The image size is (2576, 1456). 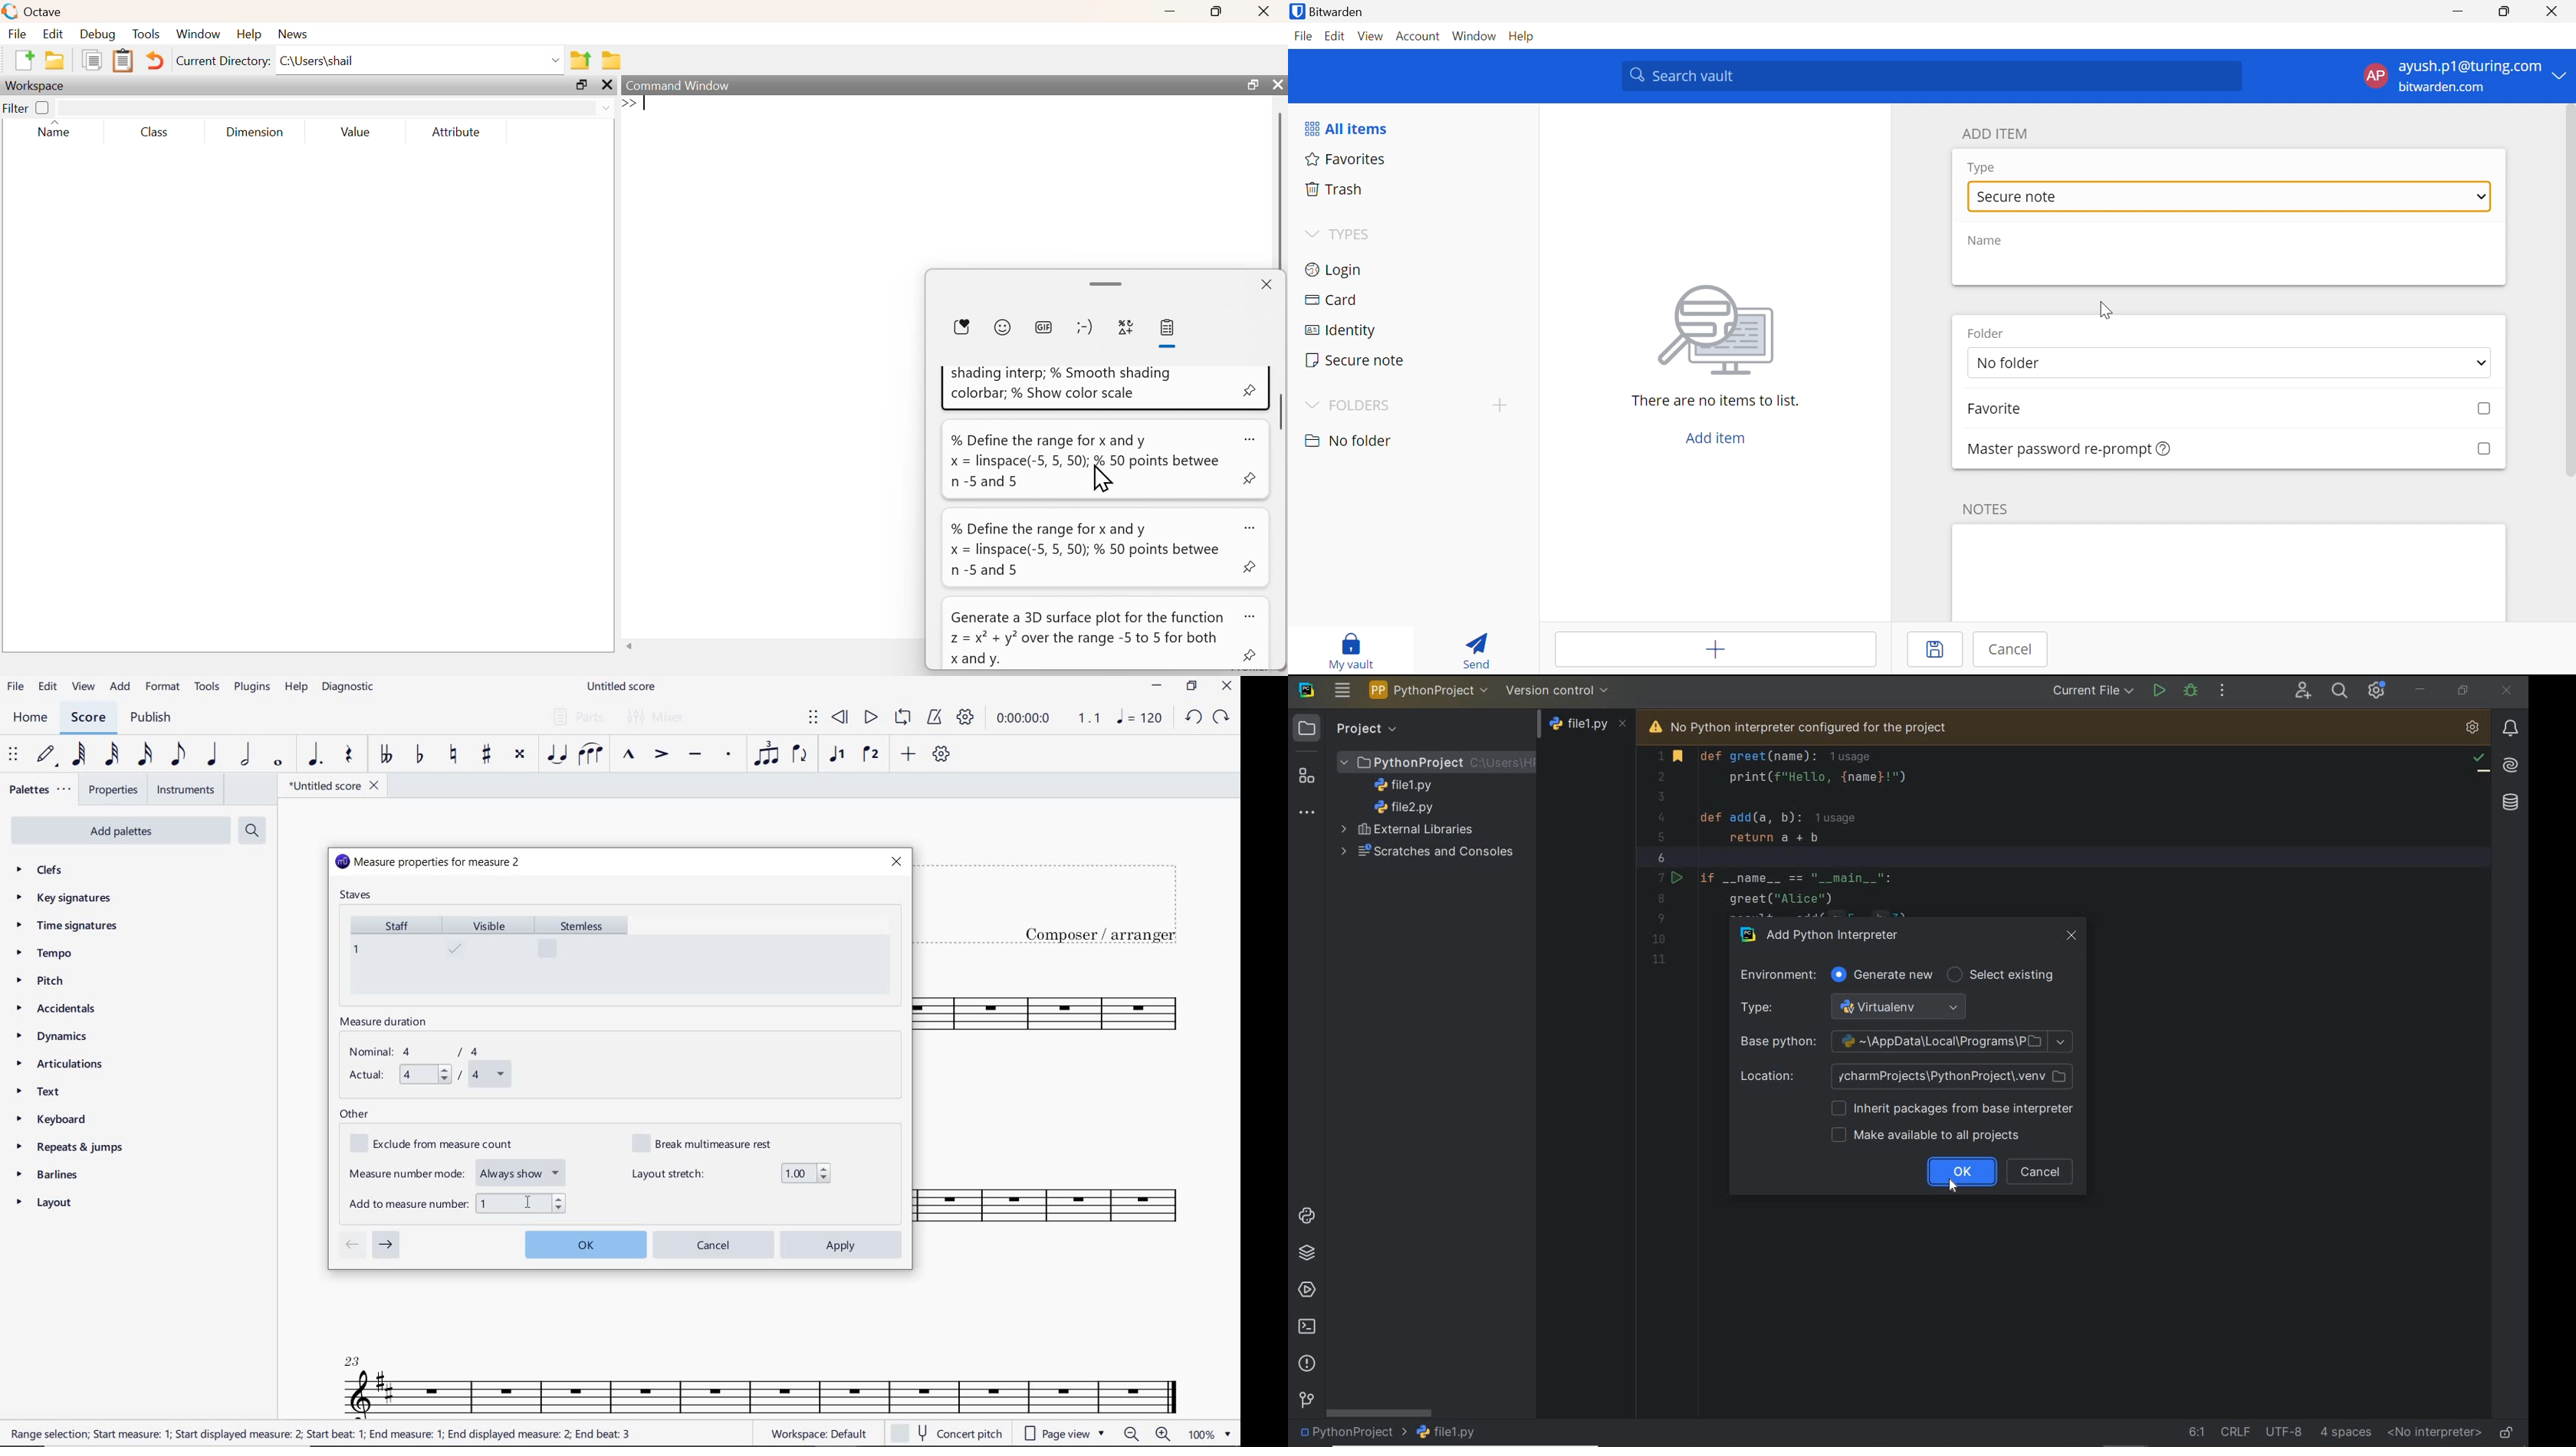 What do you see at coordinates (582, 84) in the screenshot?
I see `maximize` at bounding box center [582, 84].